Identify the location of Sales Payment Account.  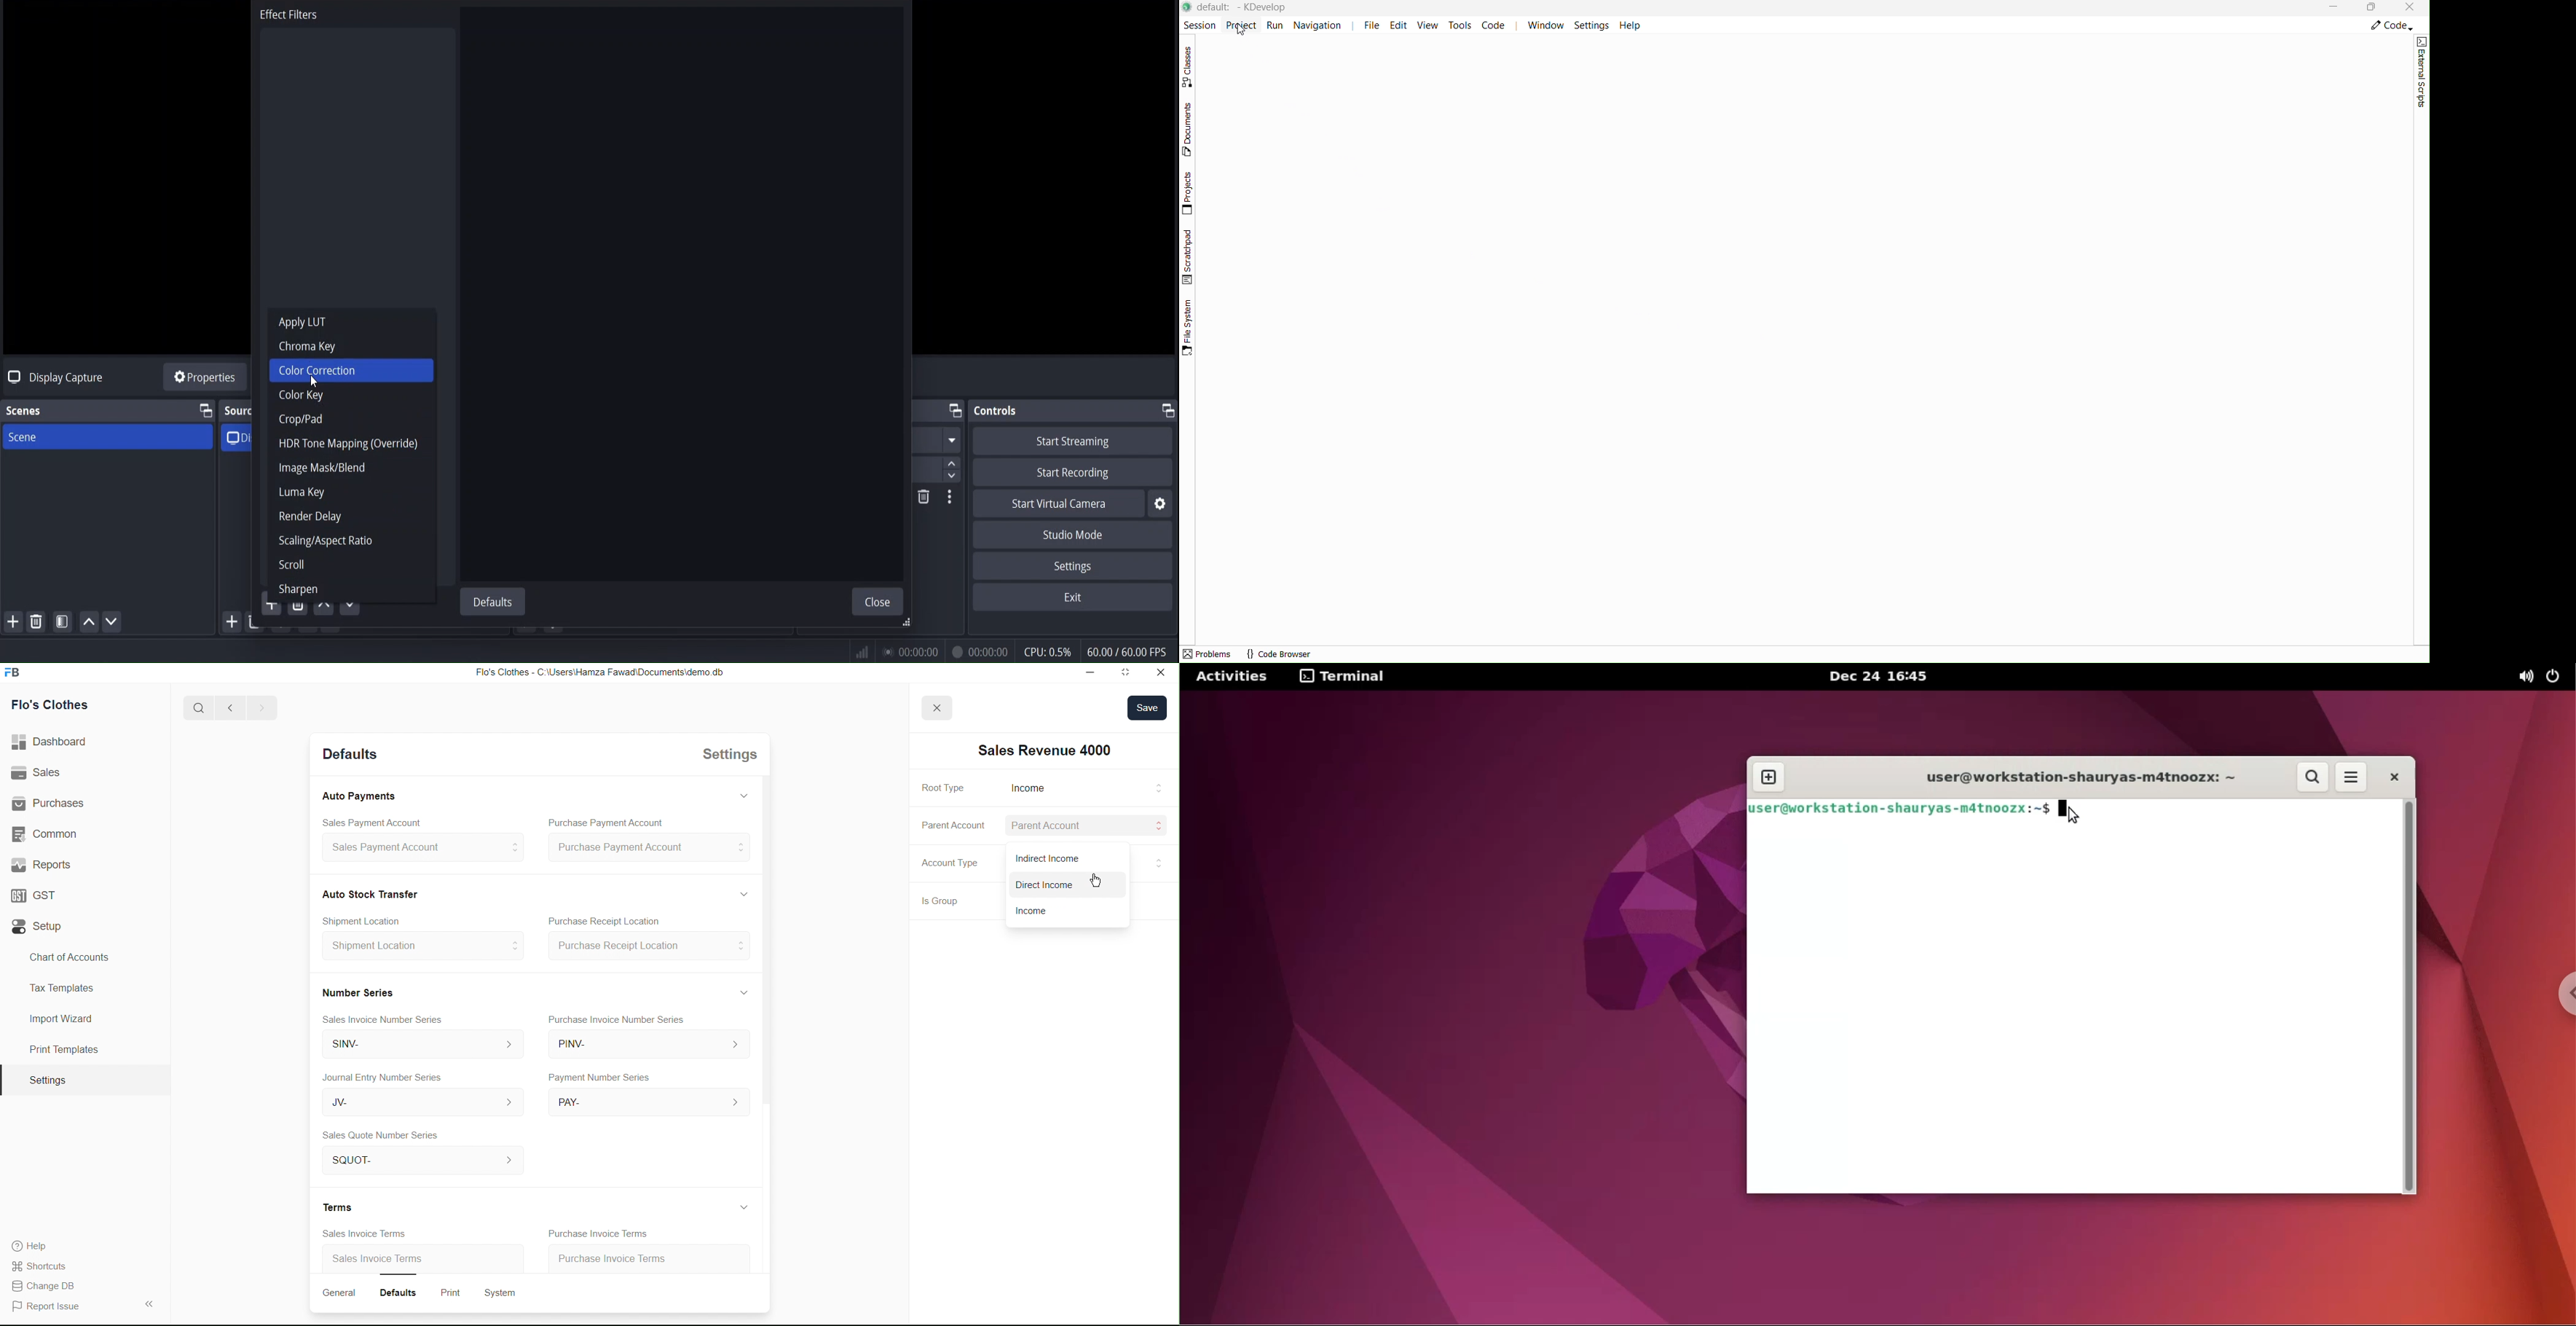
(365, 821).